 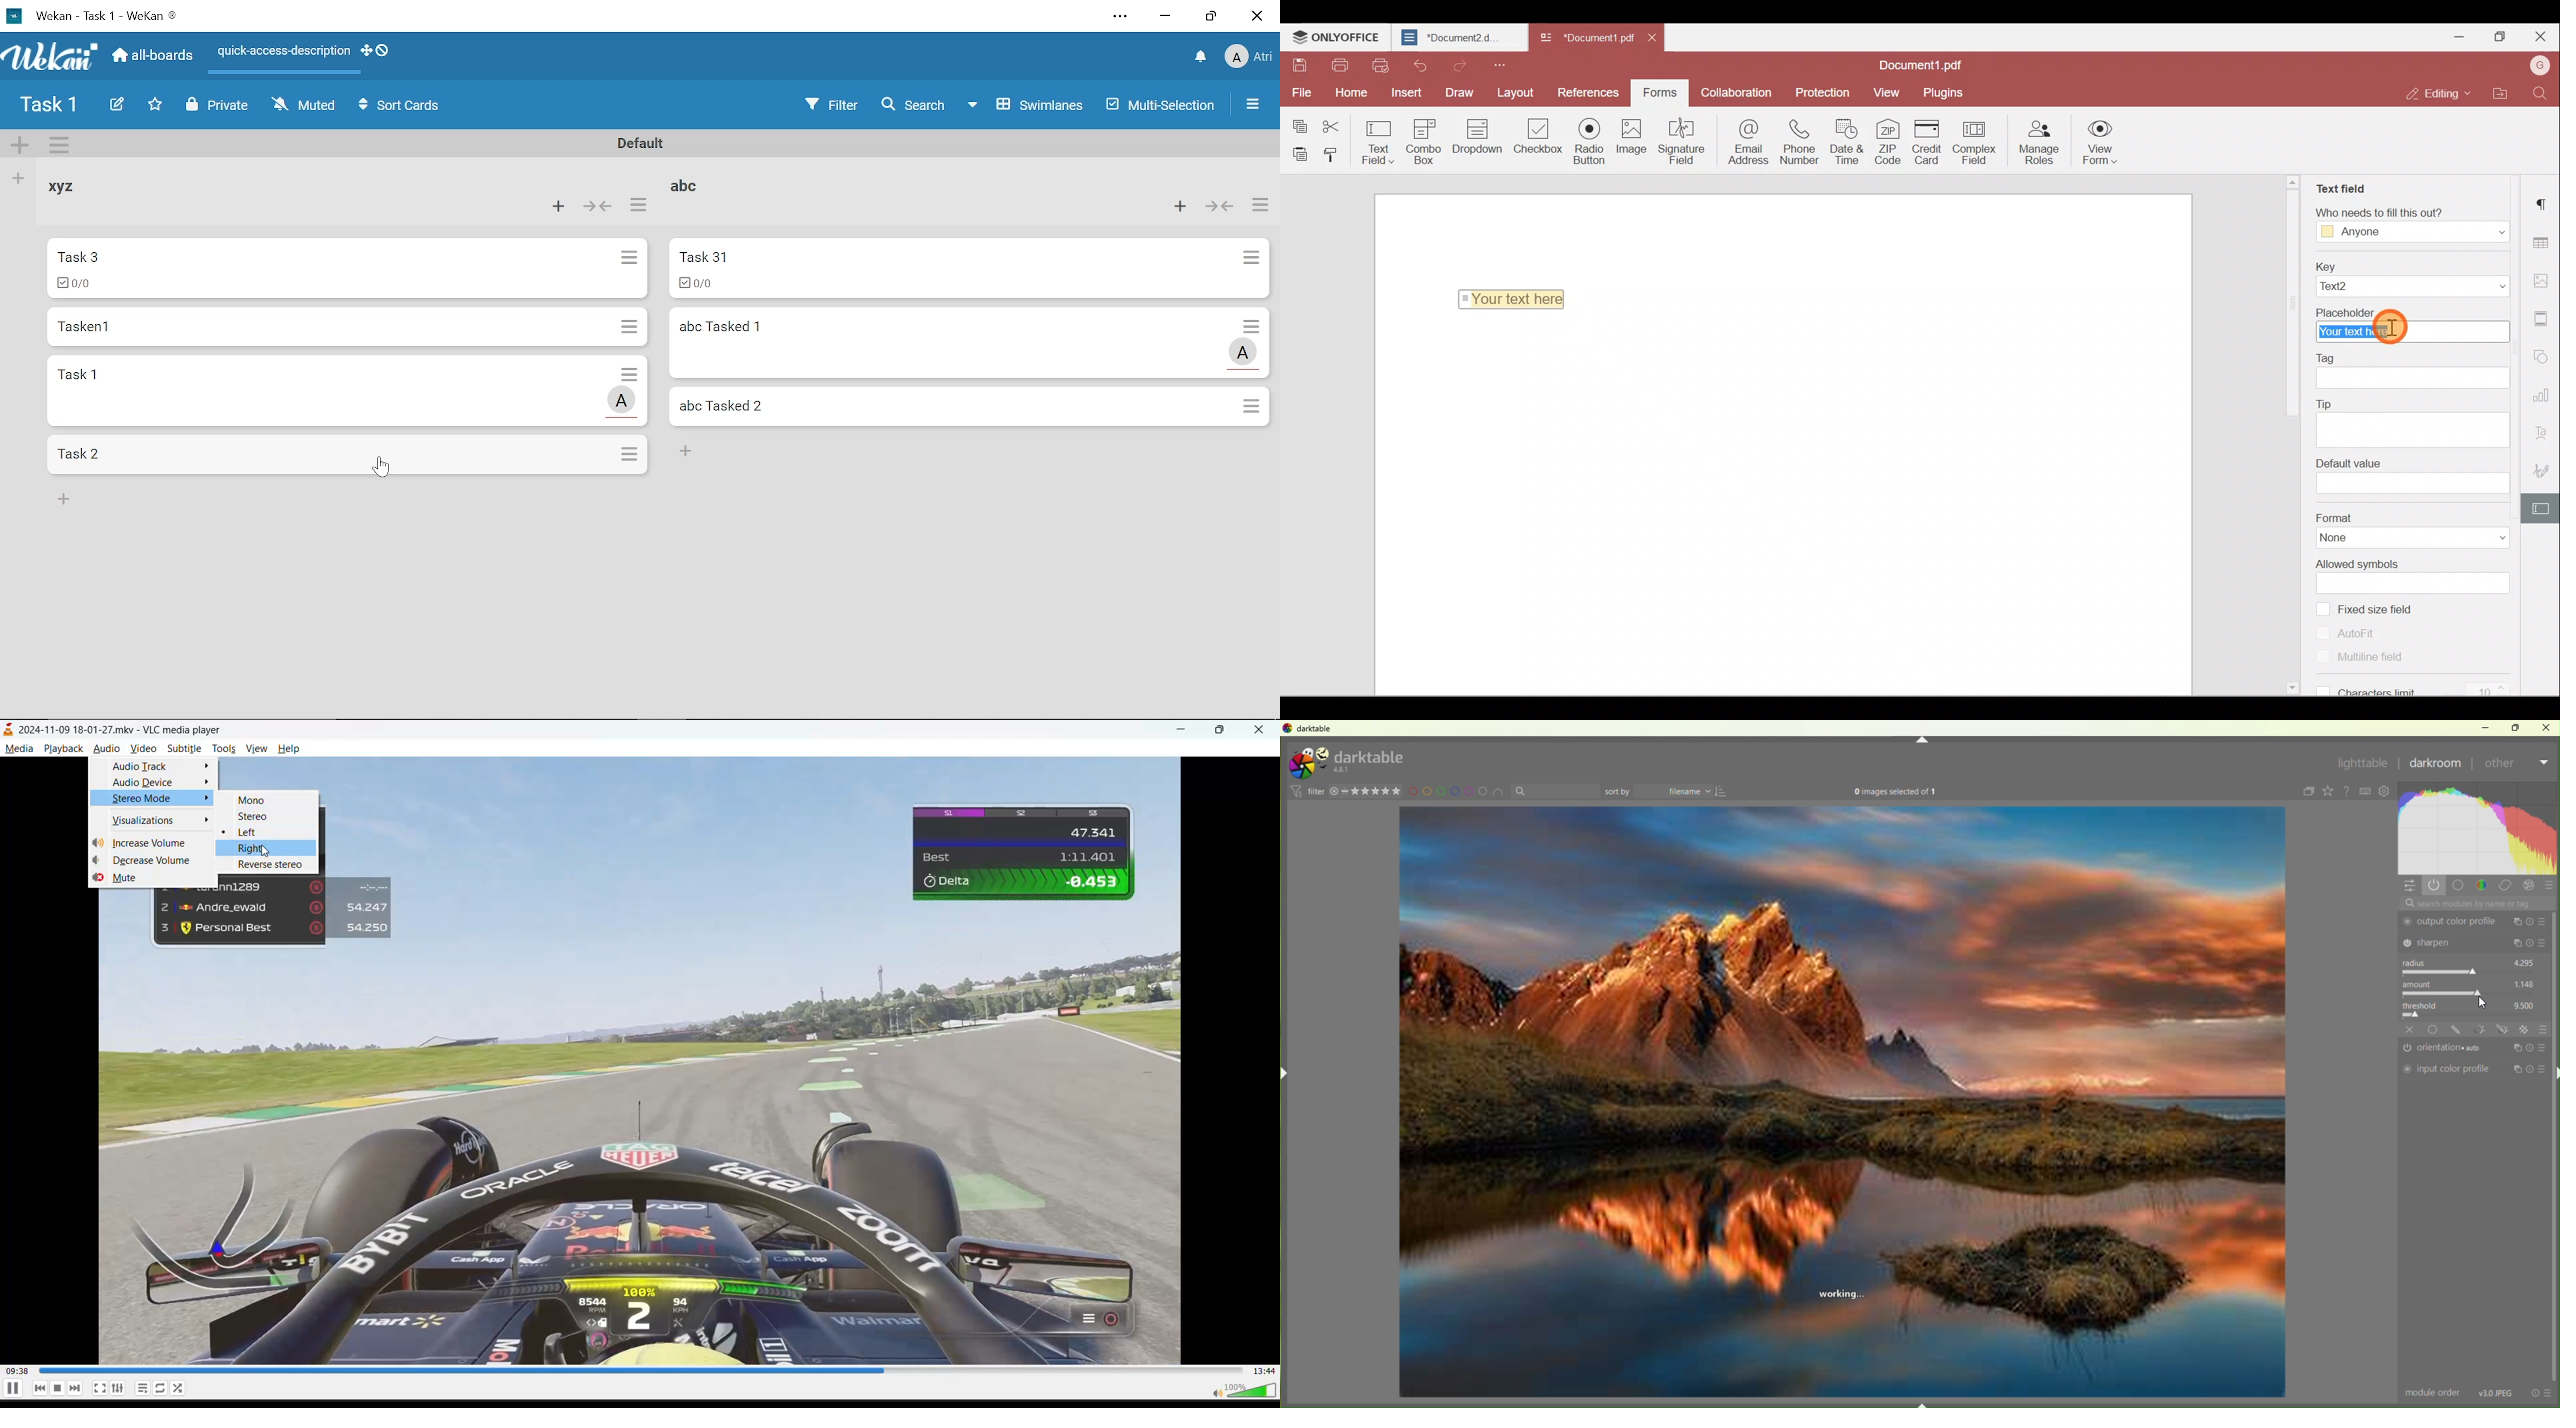 What do you see at coordinates (631, 261) in the screenshot?
I see `Card actions` at bounding box center [631, 261].